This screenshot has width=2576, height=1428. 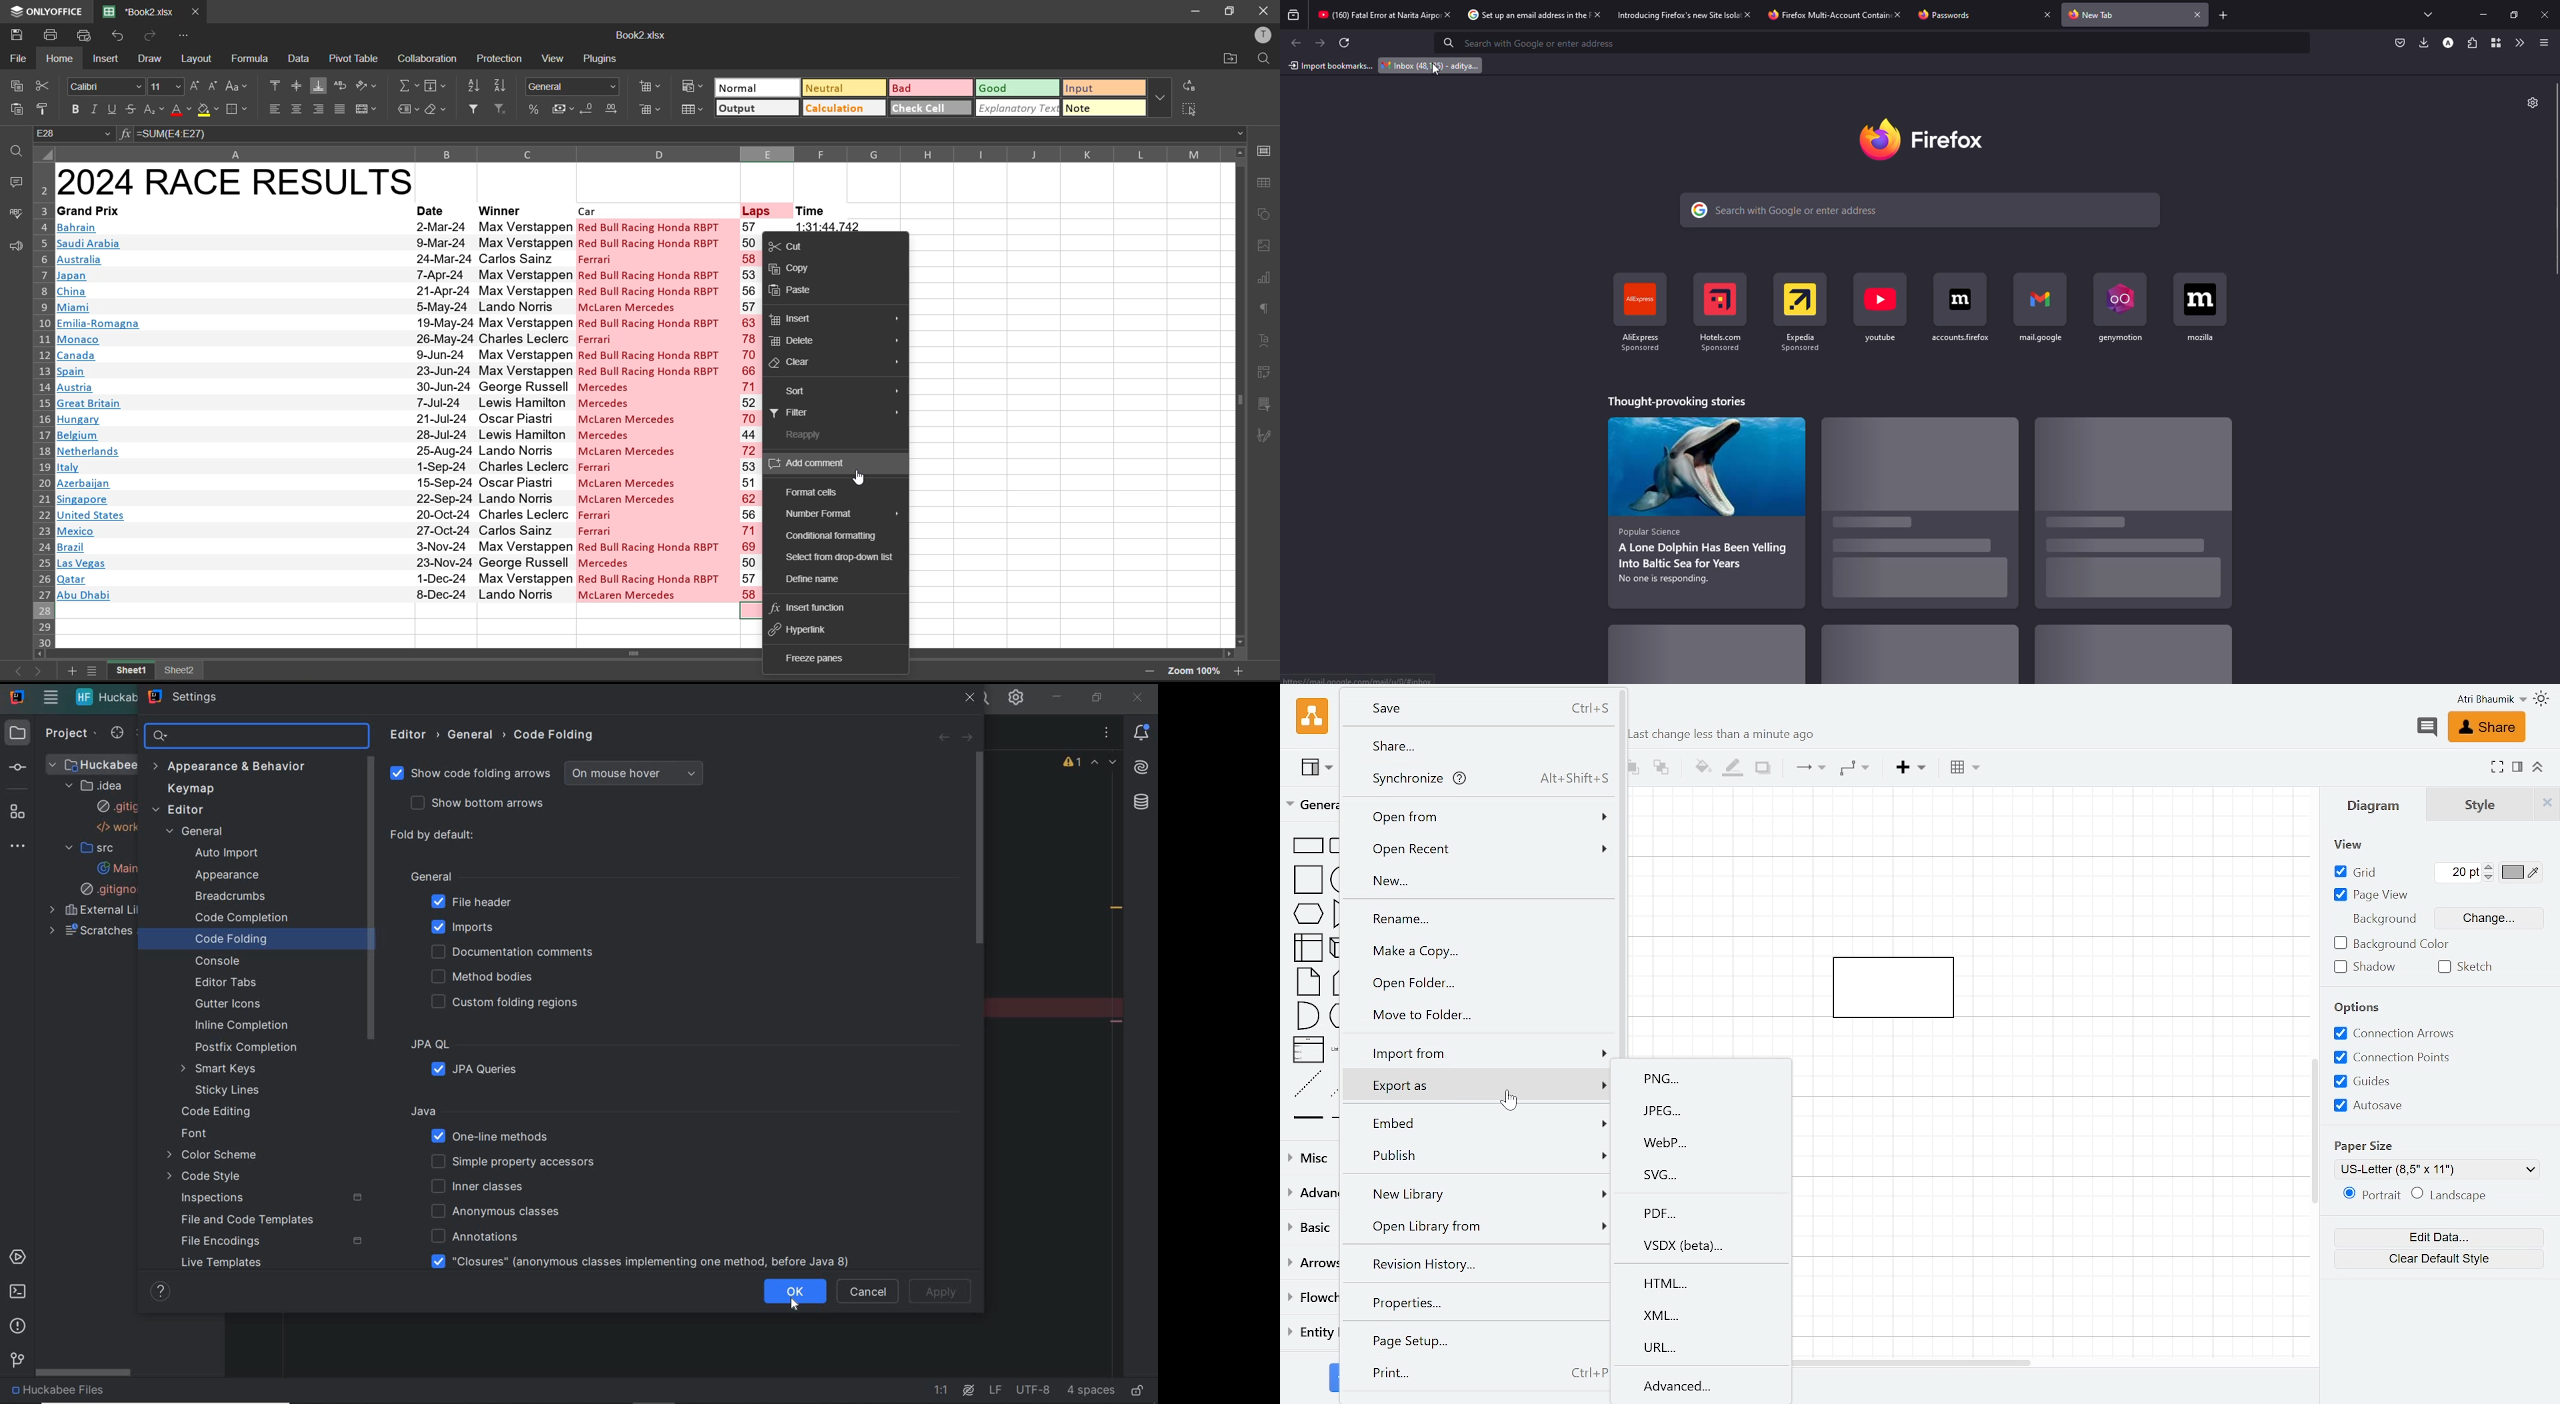 I want to click on search, so click(x=1533, y=42).